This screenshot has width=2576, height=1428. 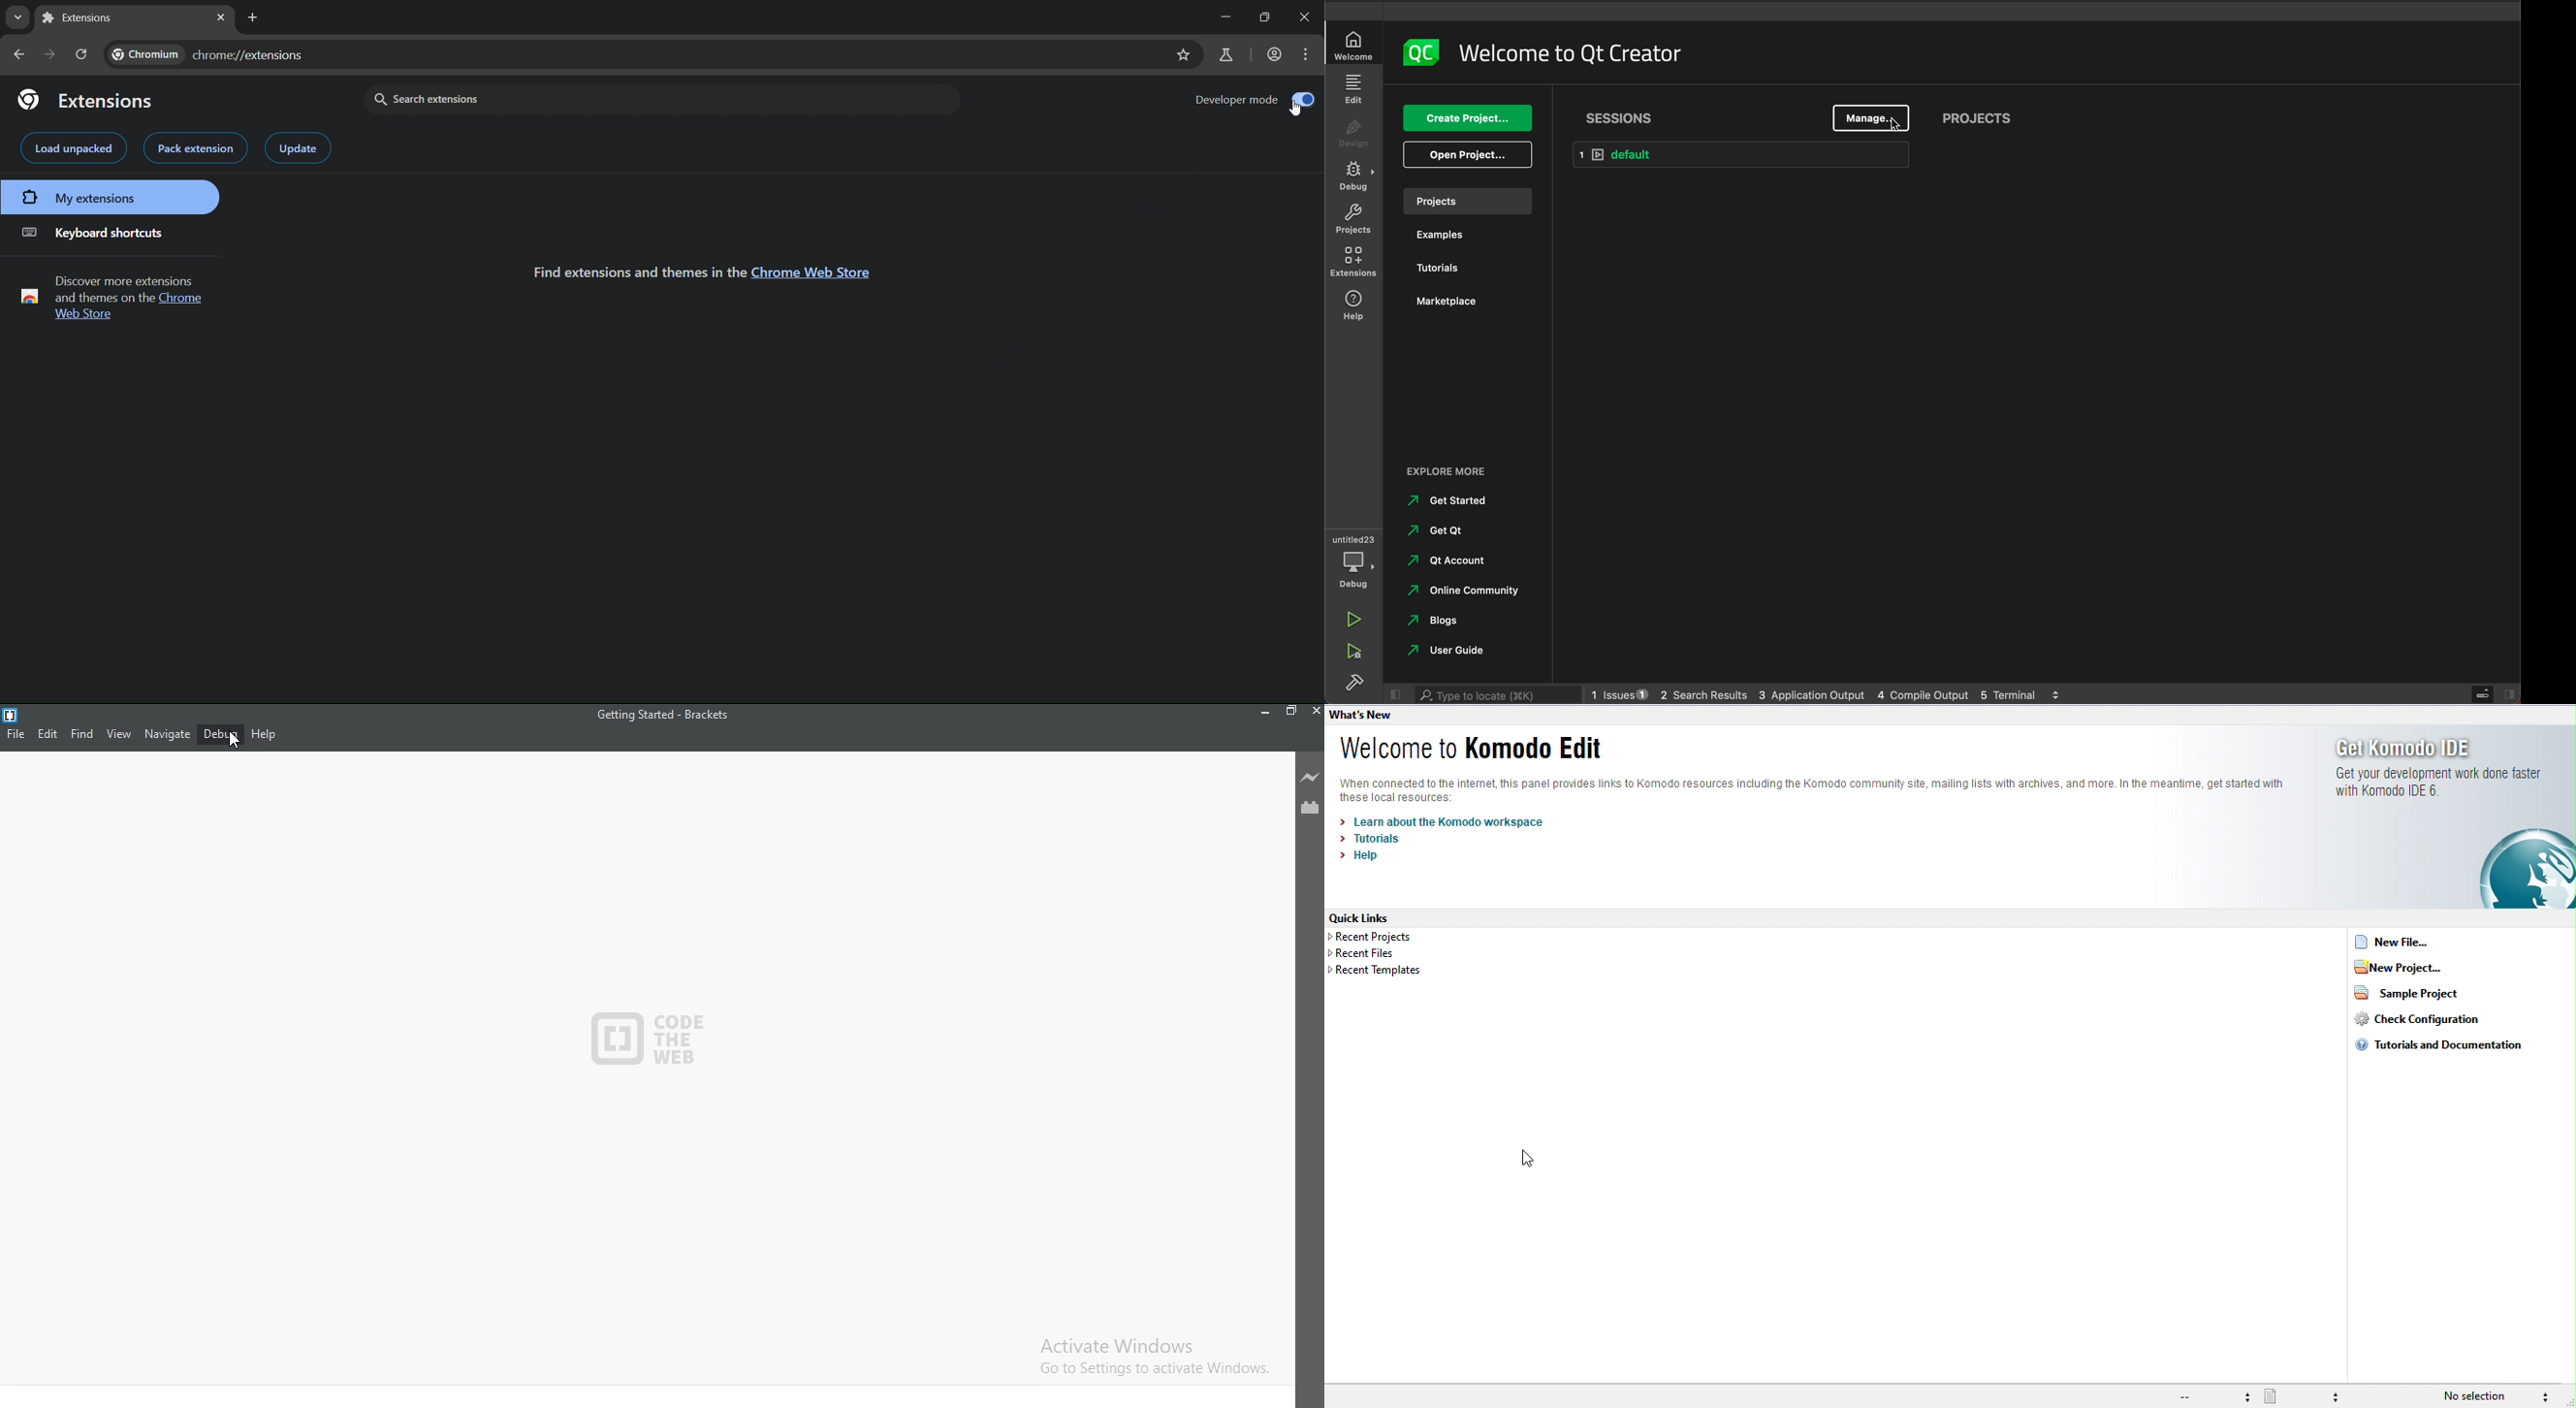 What do you see at coordinates (81, 733) in the screenshot?
I see `Find` at bounding box center [81, 733].